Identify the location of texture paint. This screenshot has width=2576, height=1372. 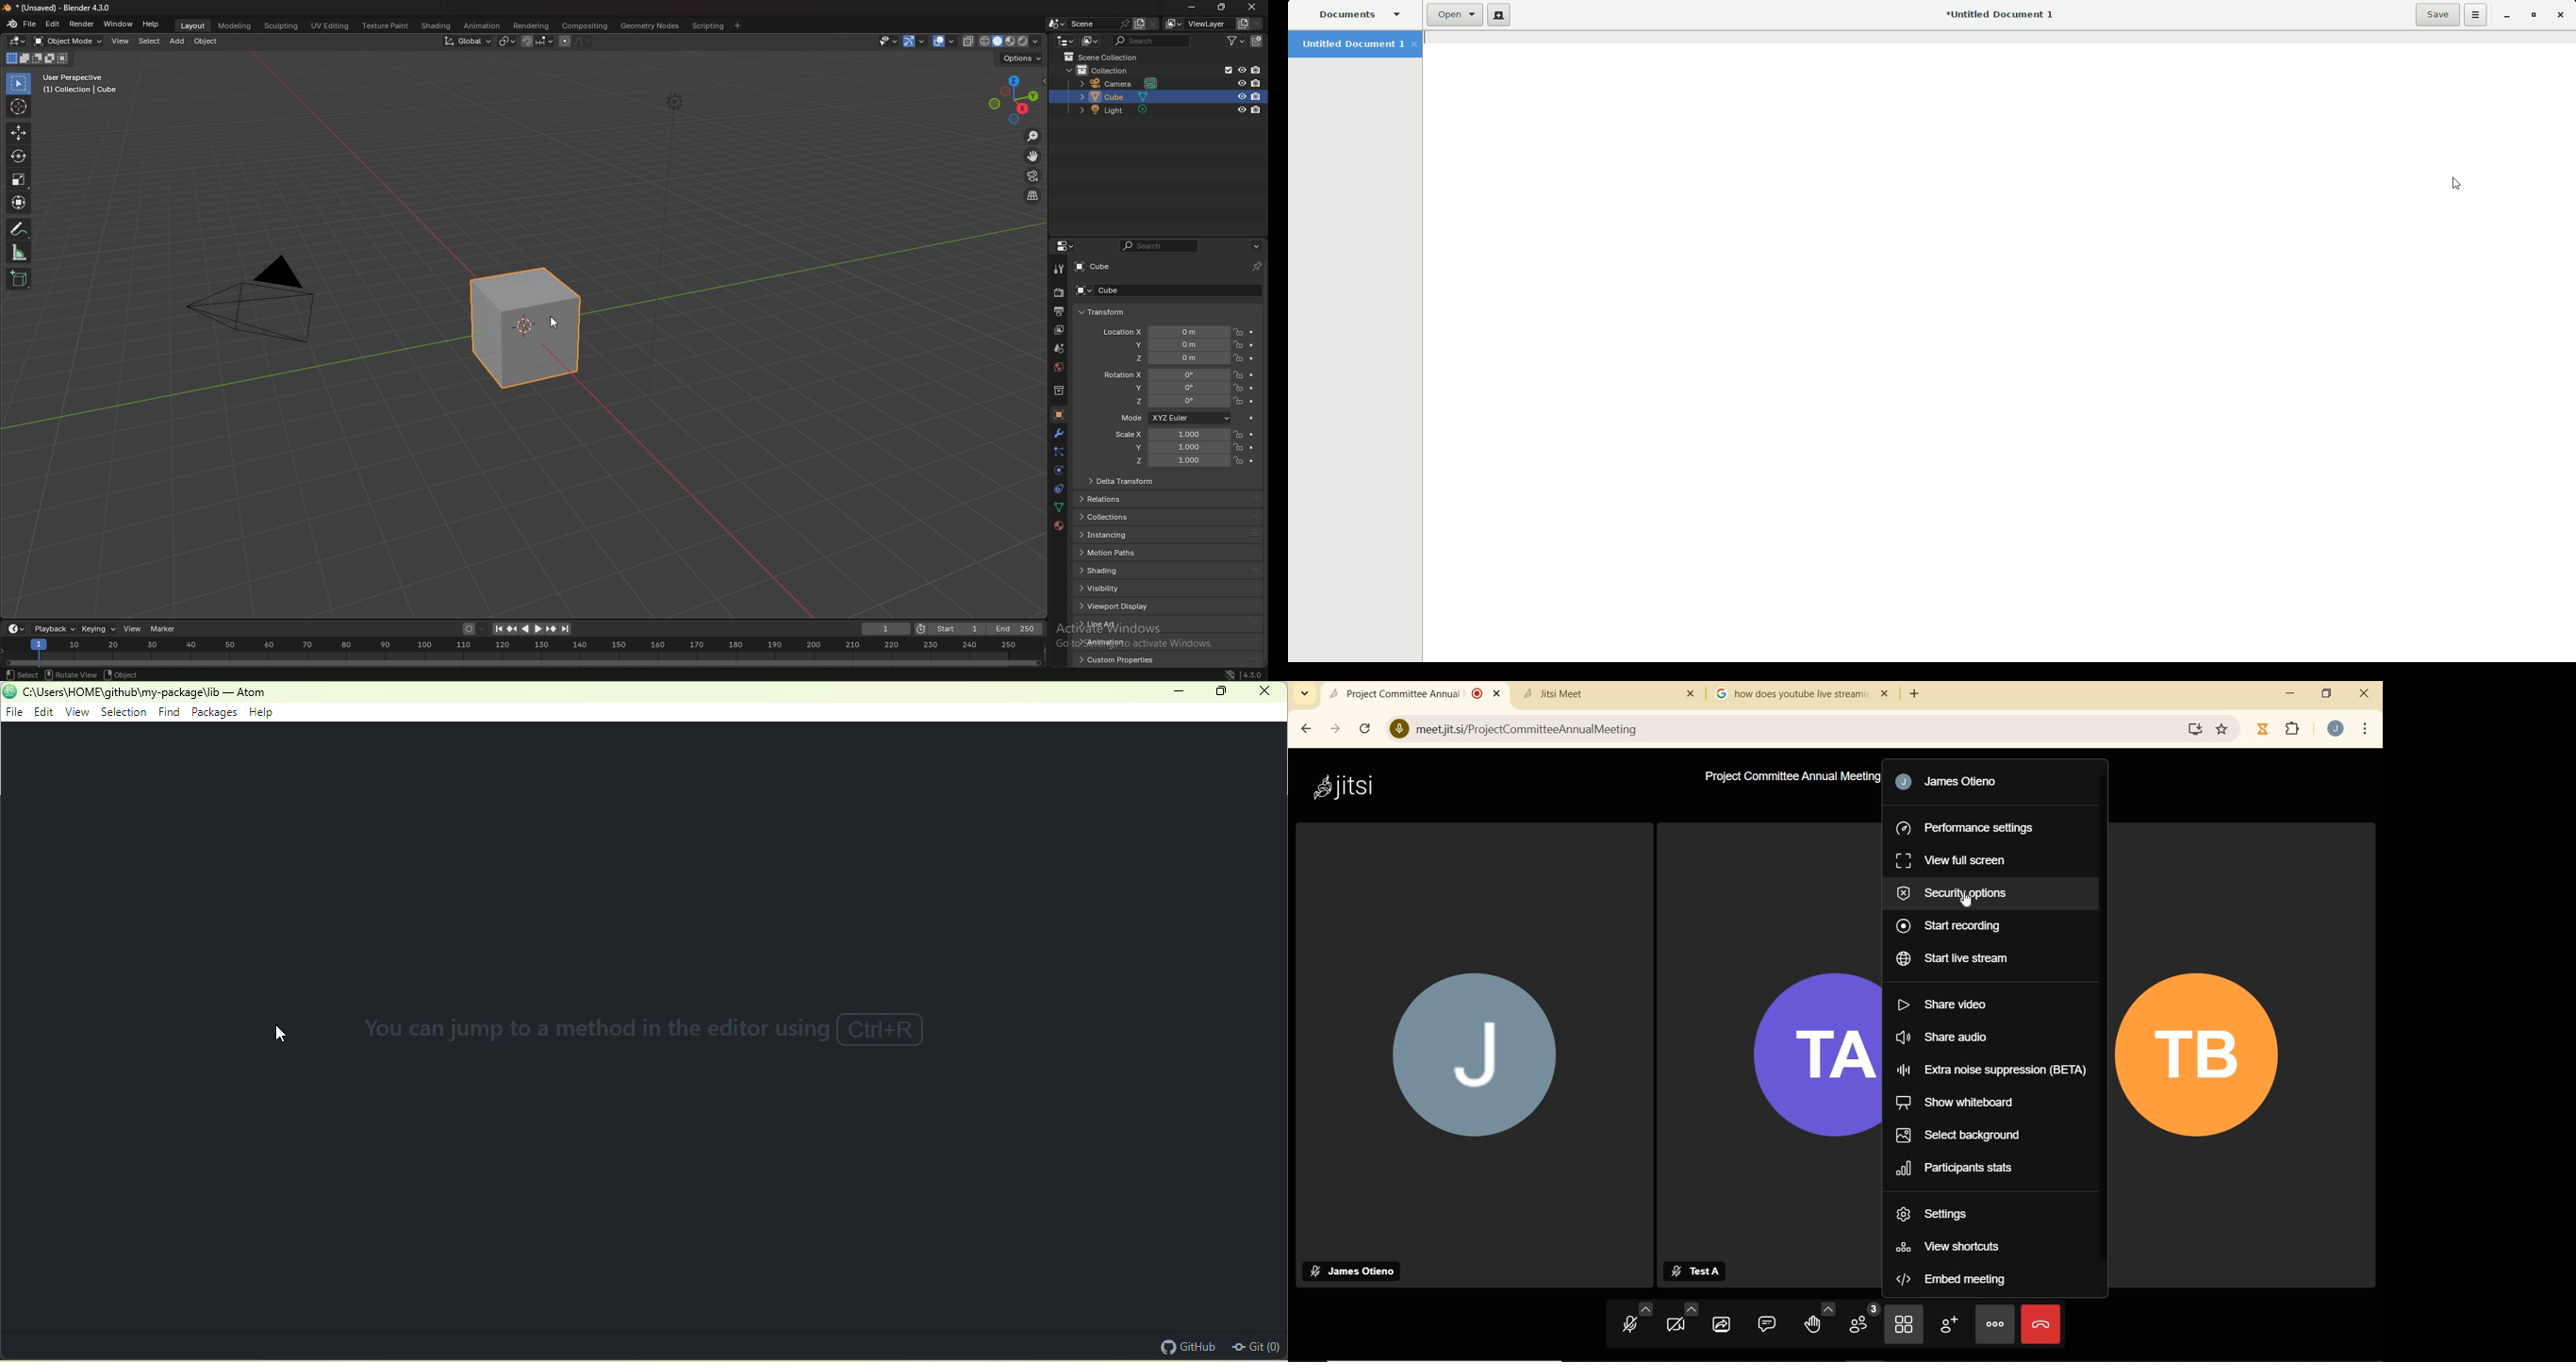
(387, 26).